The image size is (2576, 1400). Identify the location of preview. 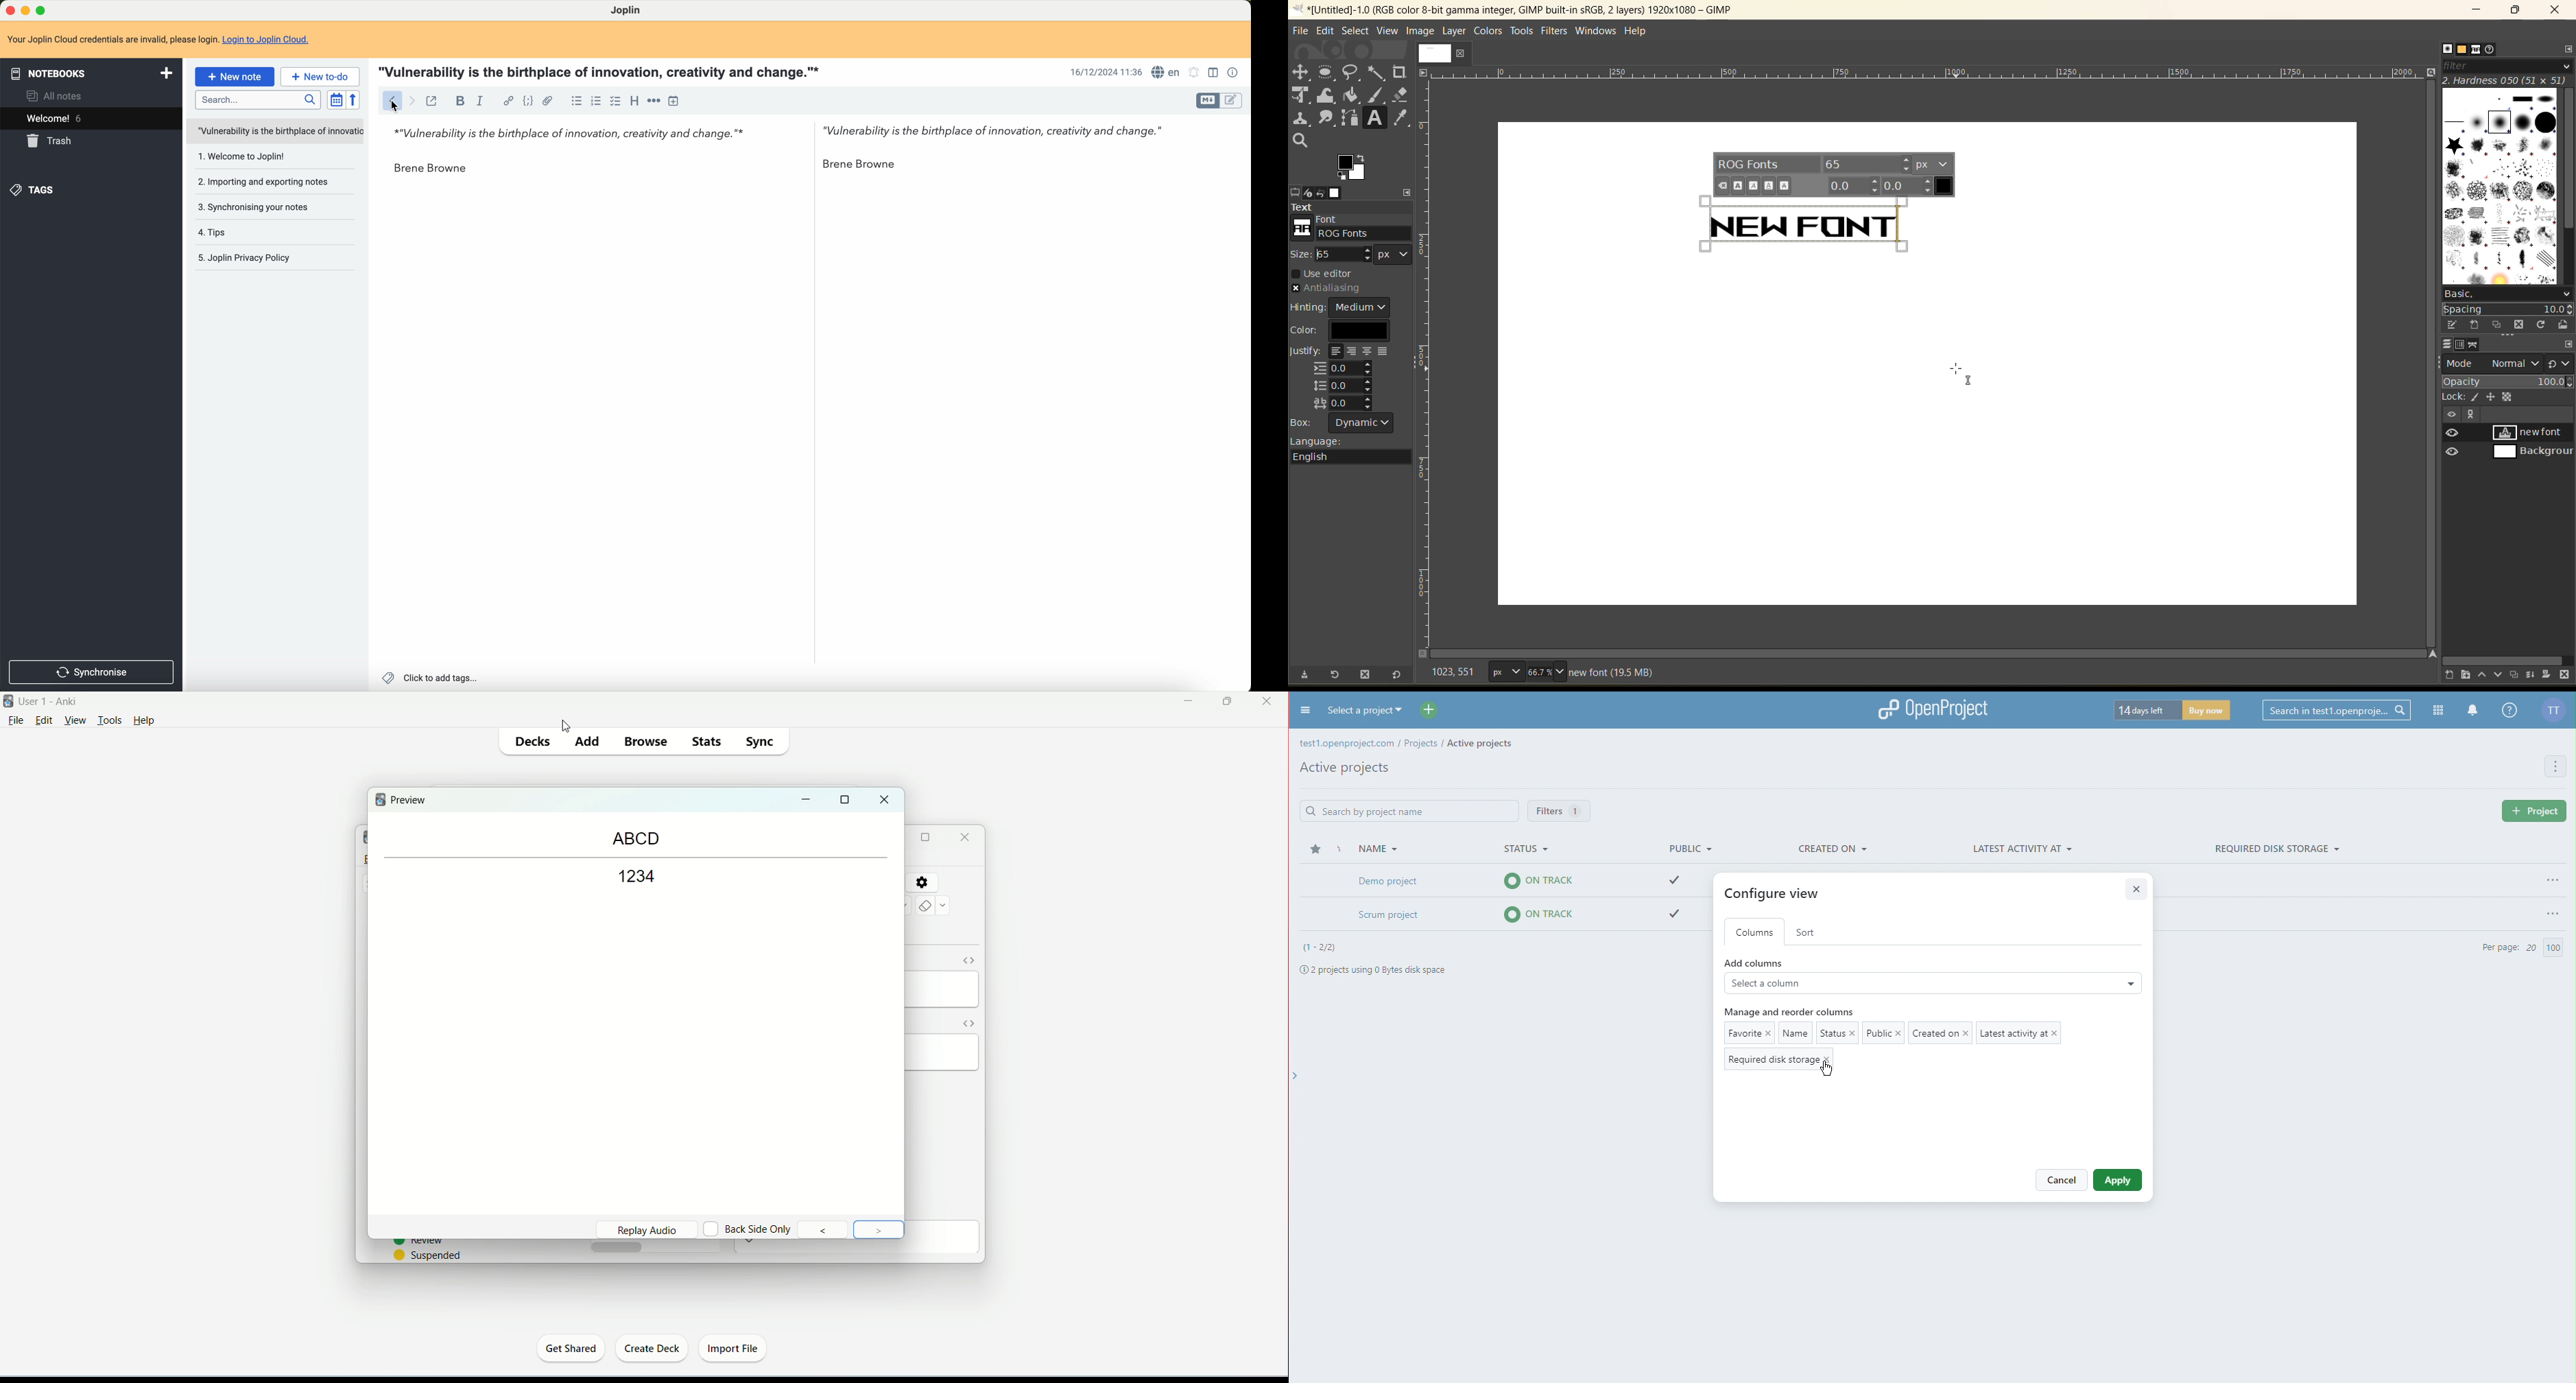
(410, 801).